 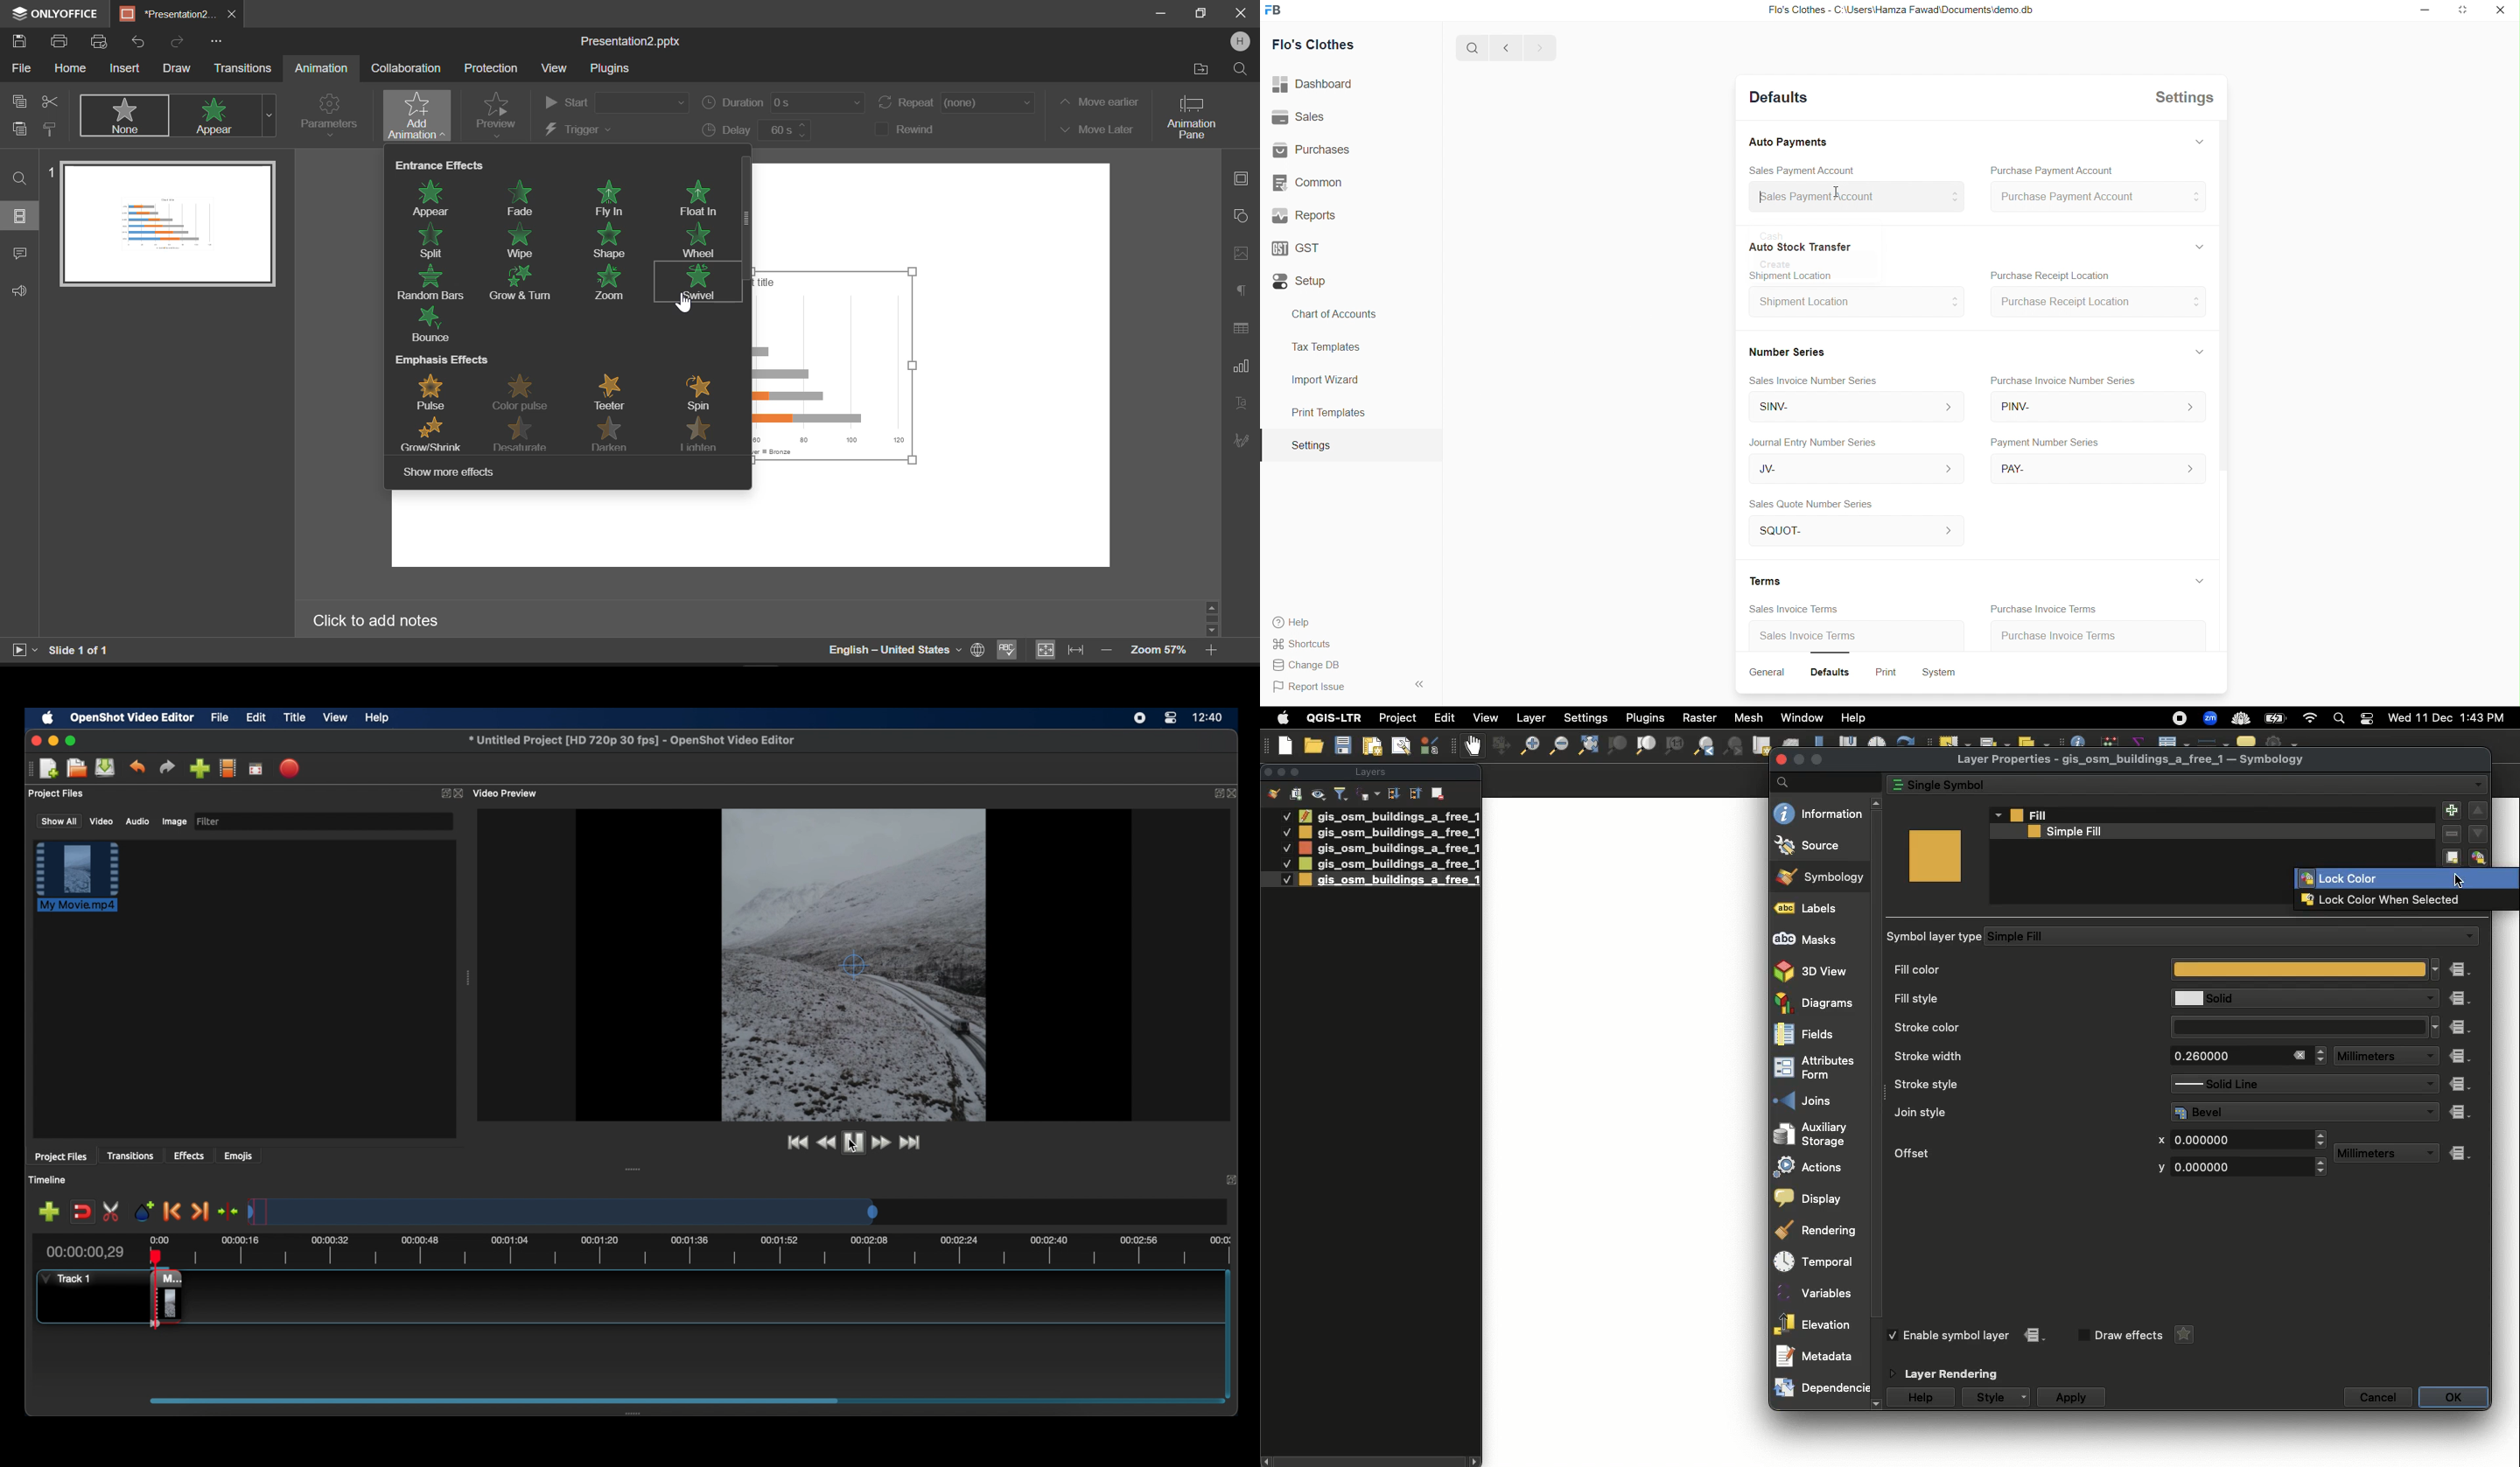 What do you see at coordinates (2464, 11) in the screenshot?
I see `Full screen` at bounding box center [2464, 11].